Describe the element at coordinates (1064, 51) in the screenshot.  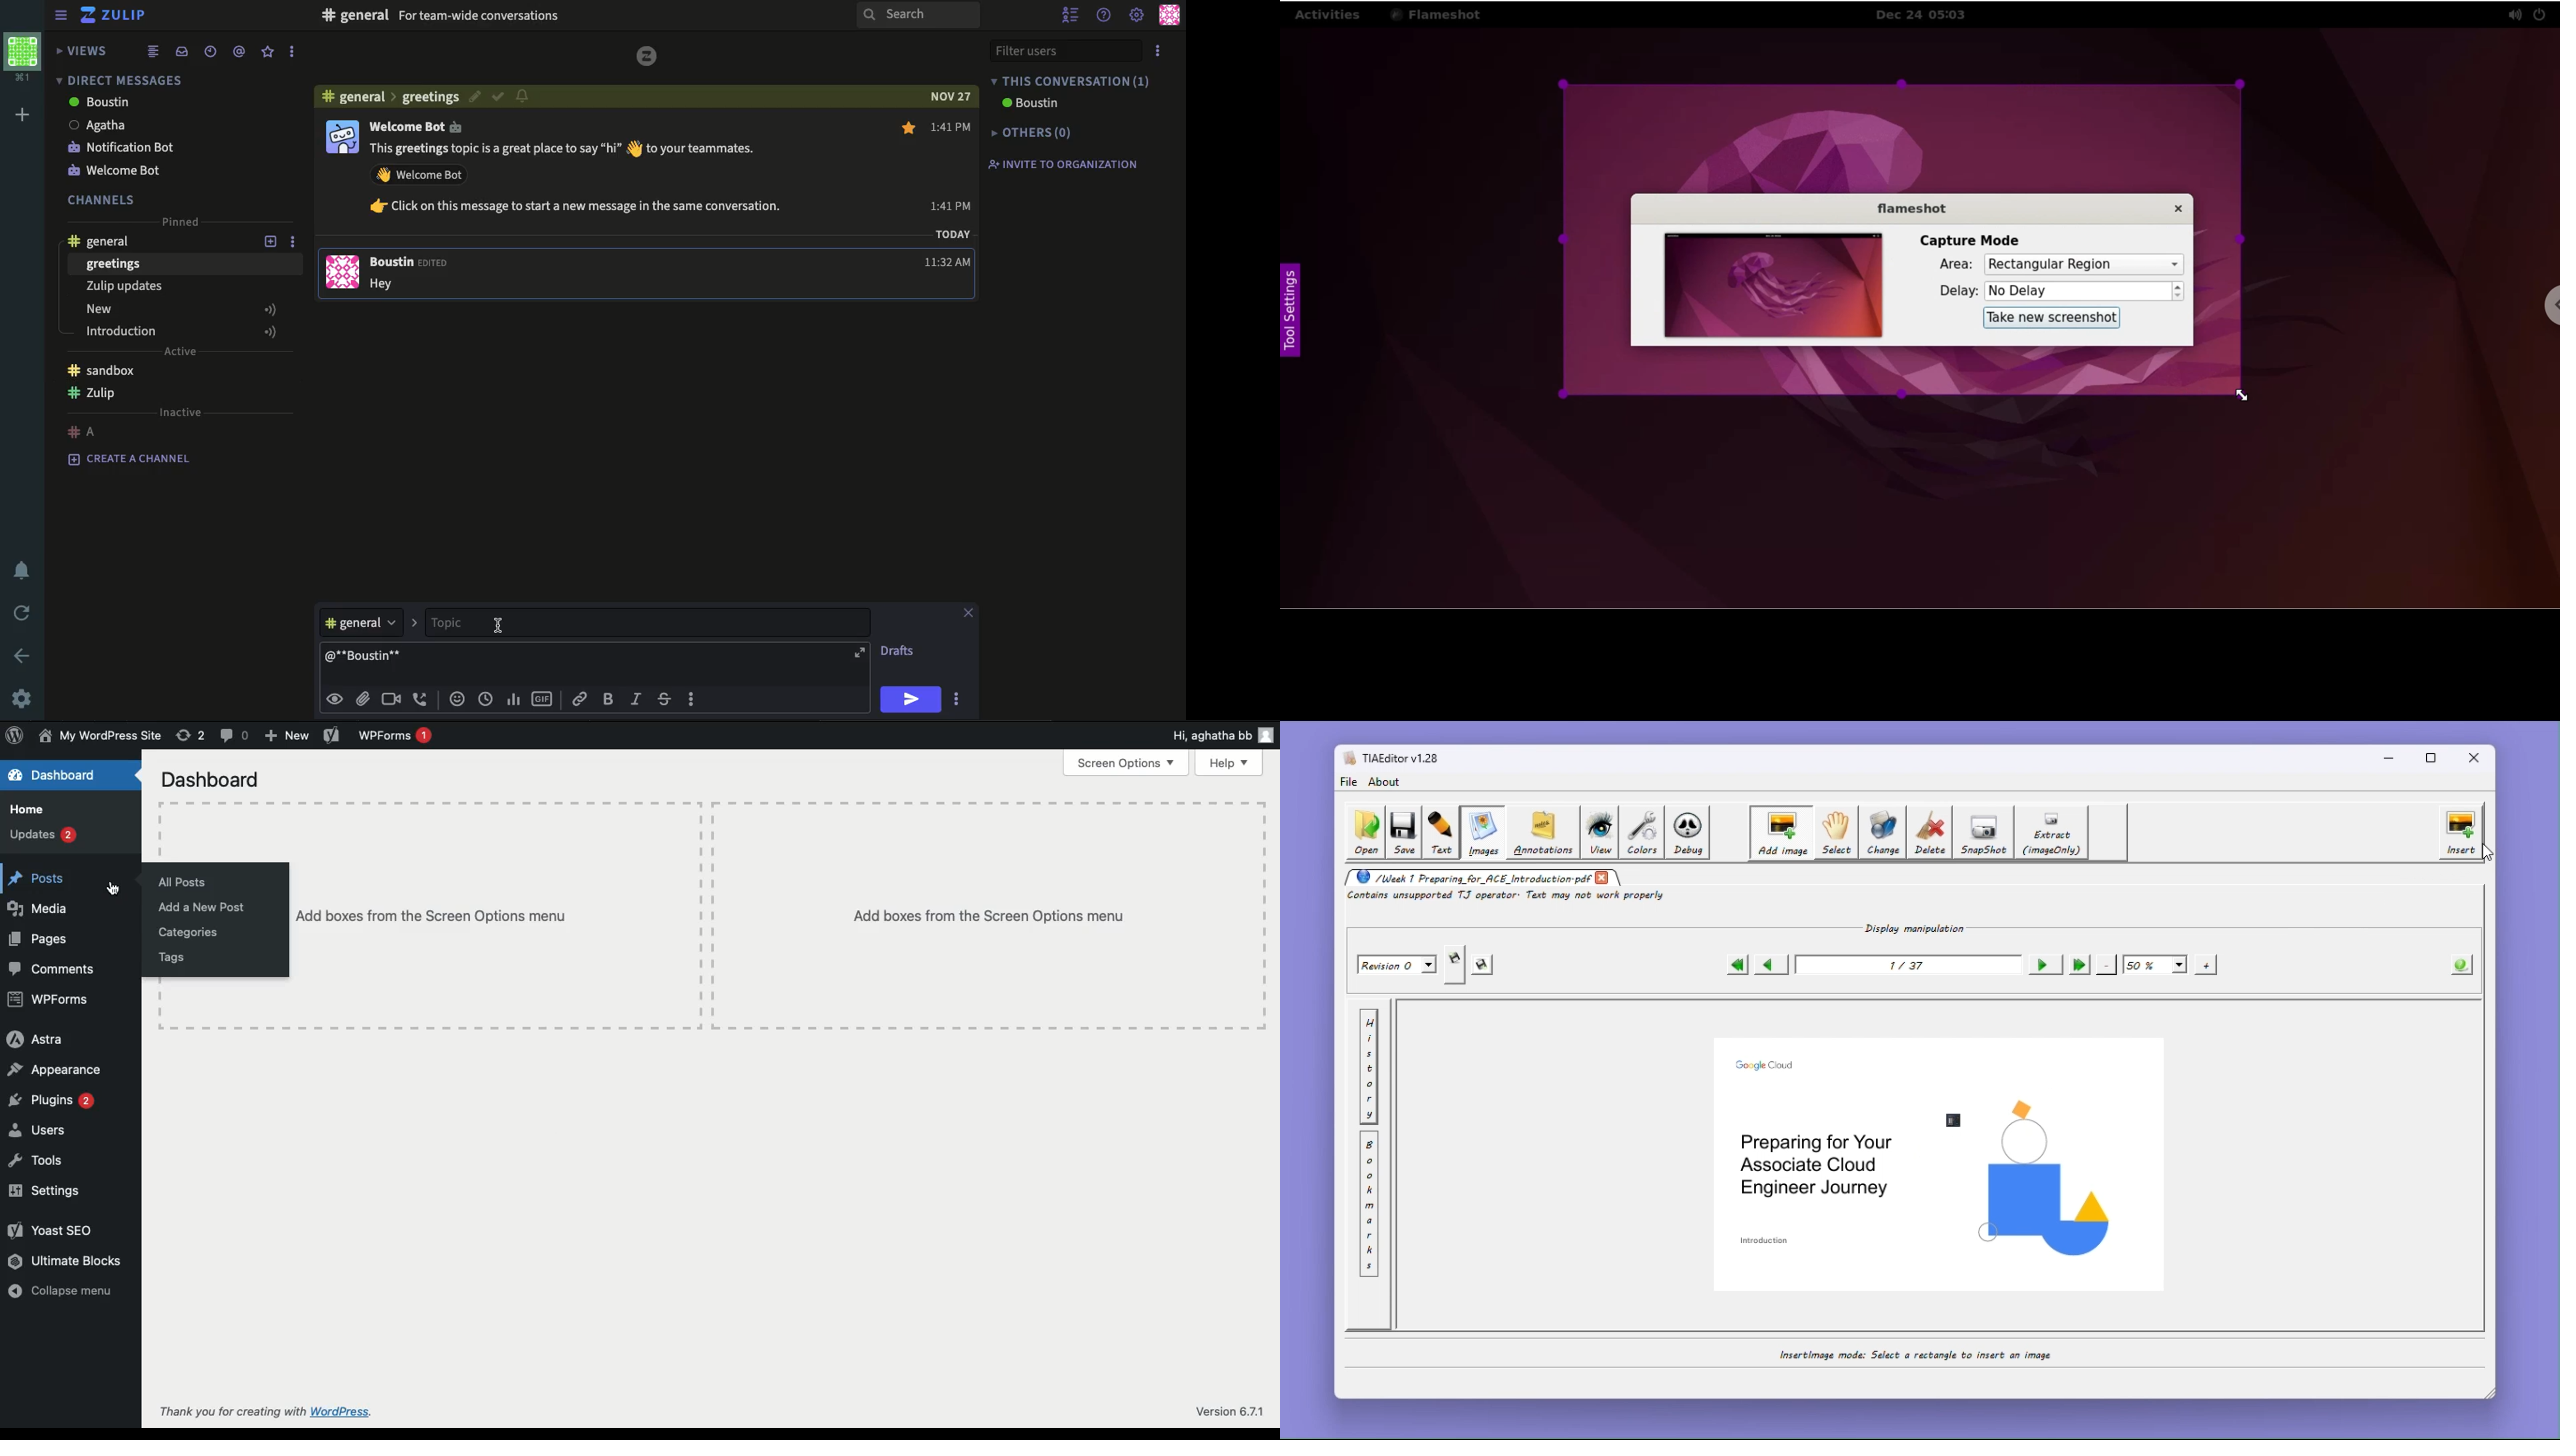
I see `filter users` at that location.